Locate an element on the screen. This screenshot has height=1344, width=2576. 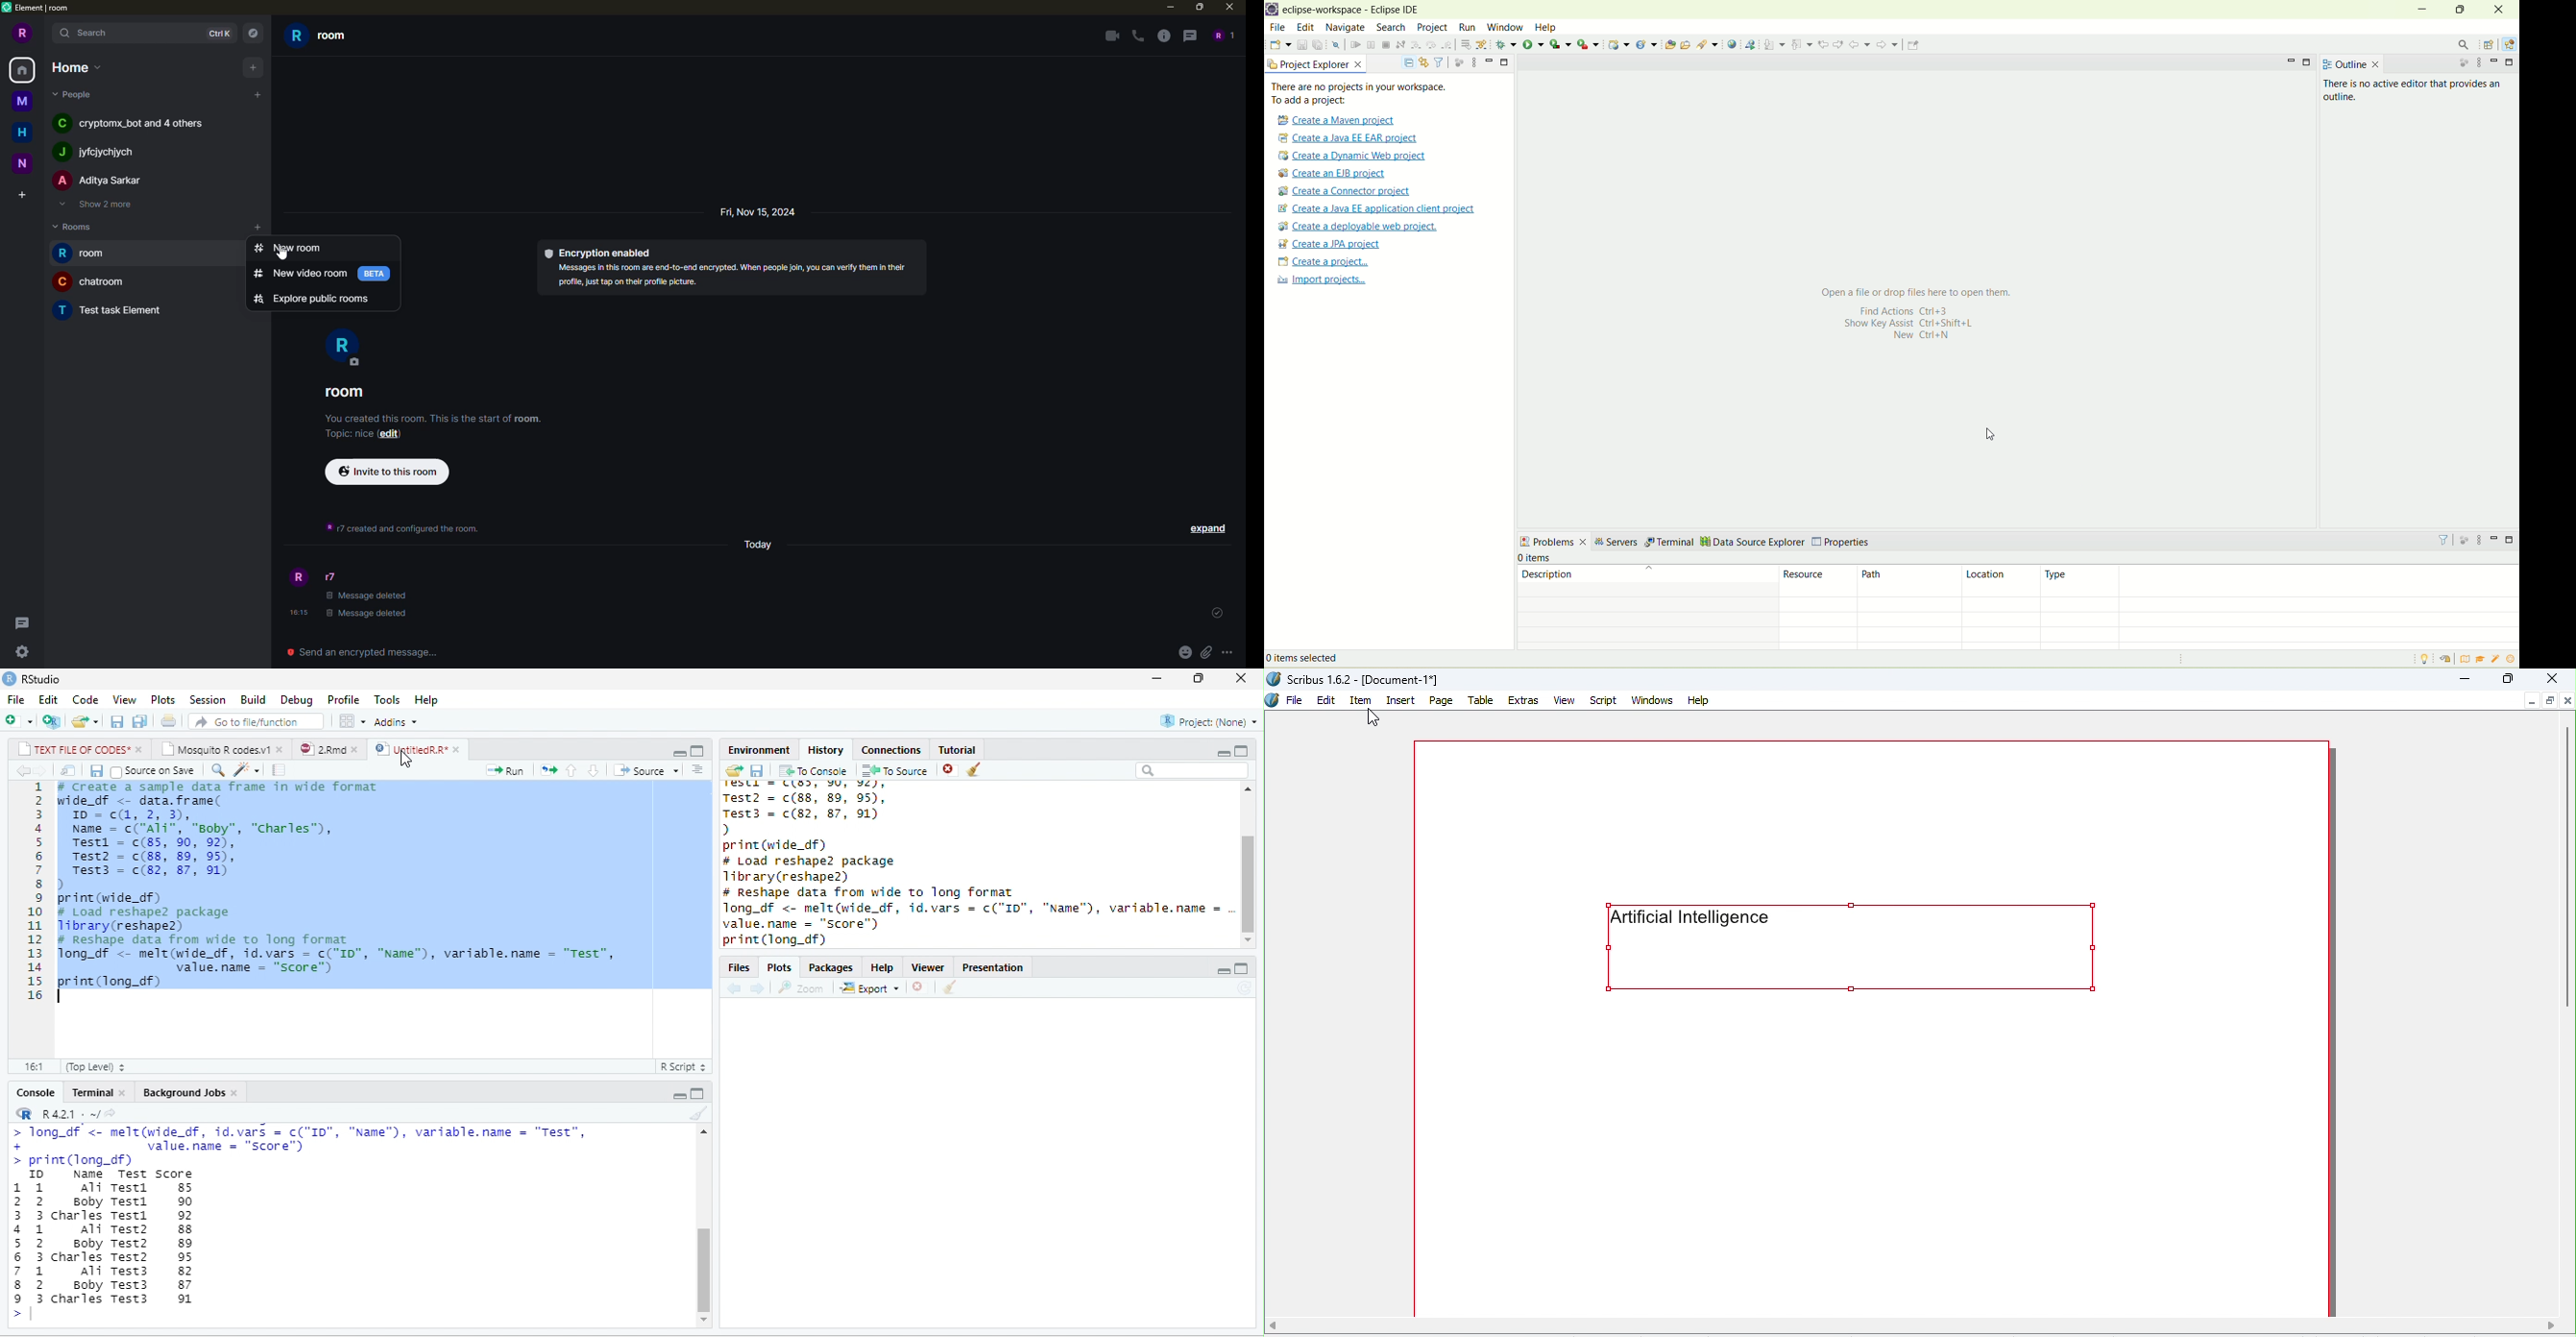
day is located at coordinates (754, 540).